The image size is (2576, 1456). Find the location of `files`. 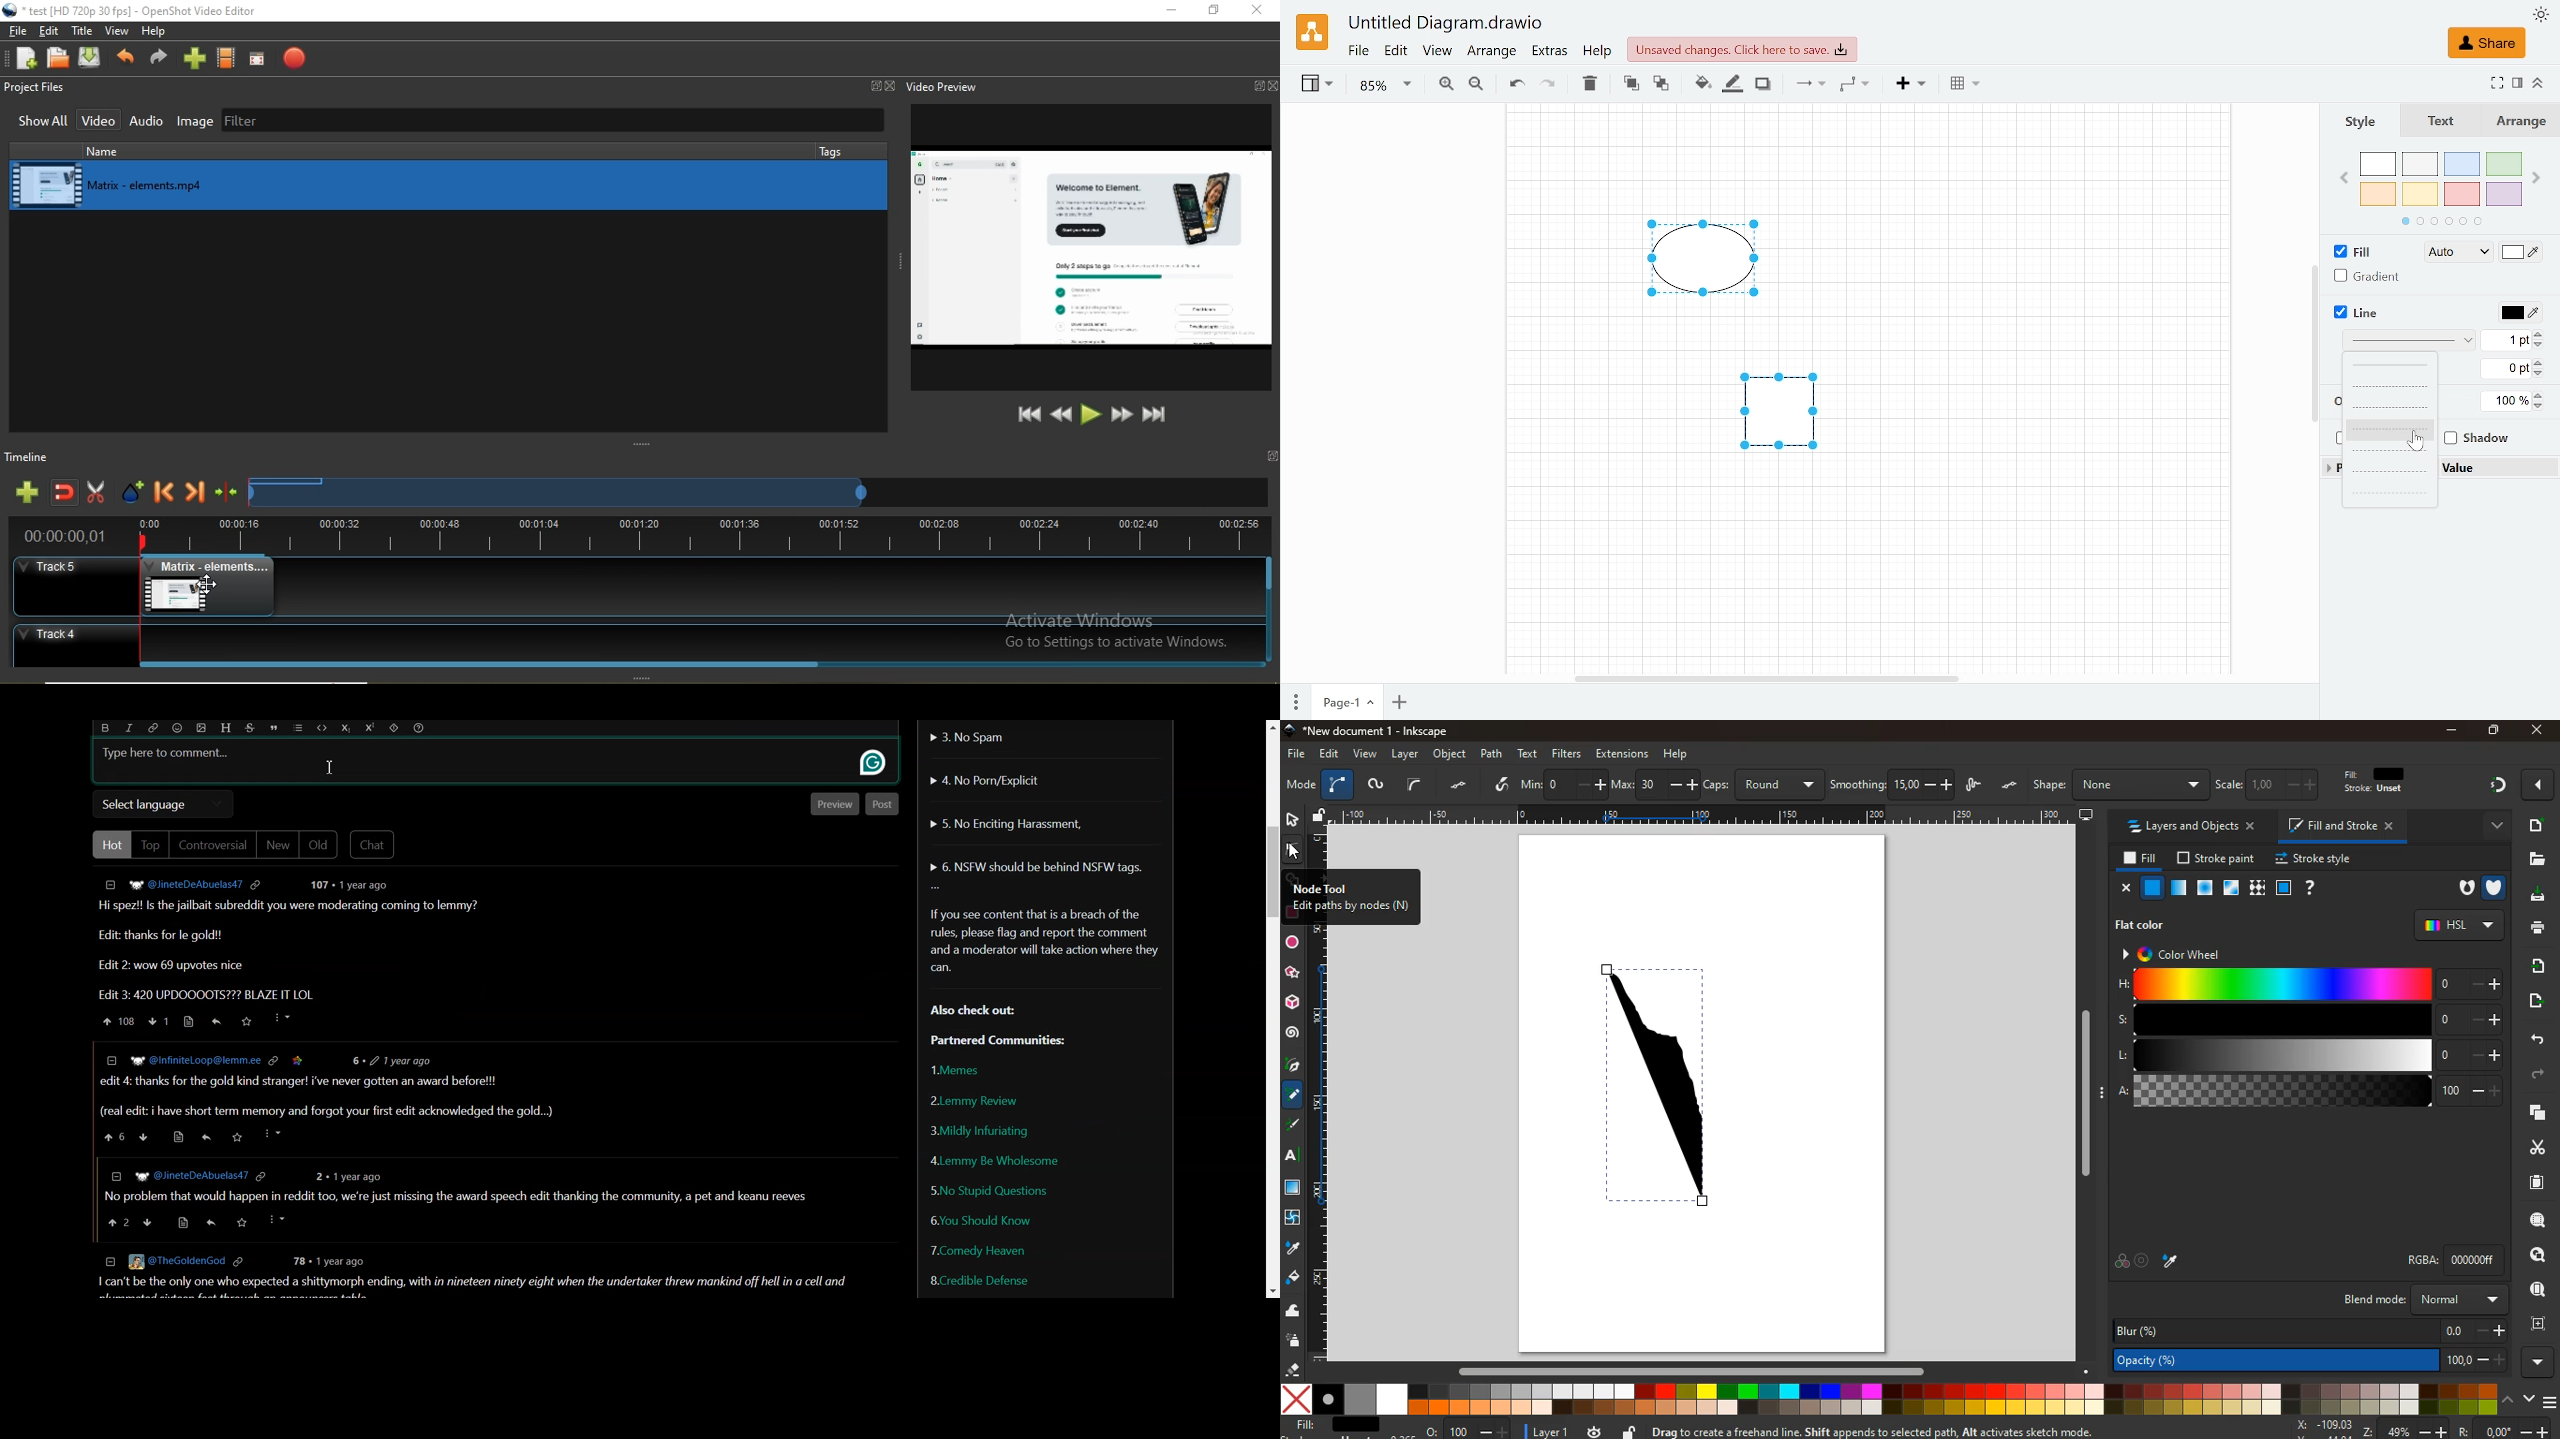

files is located at coordinates (2534, 859).